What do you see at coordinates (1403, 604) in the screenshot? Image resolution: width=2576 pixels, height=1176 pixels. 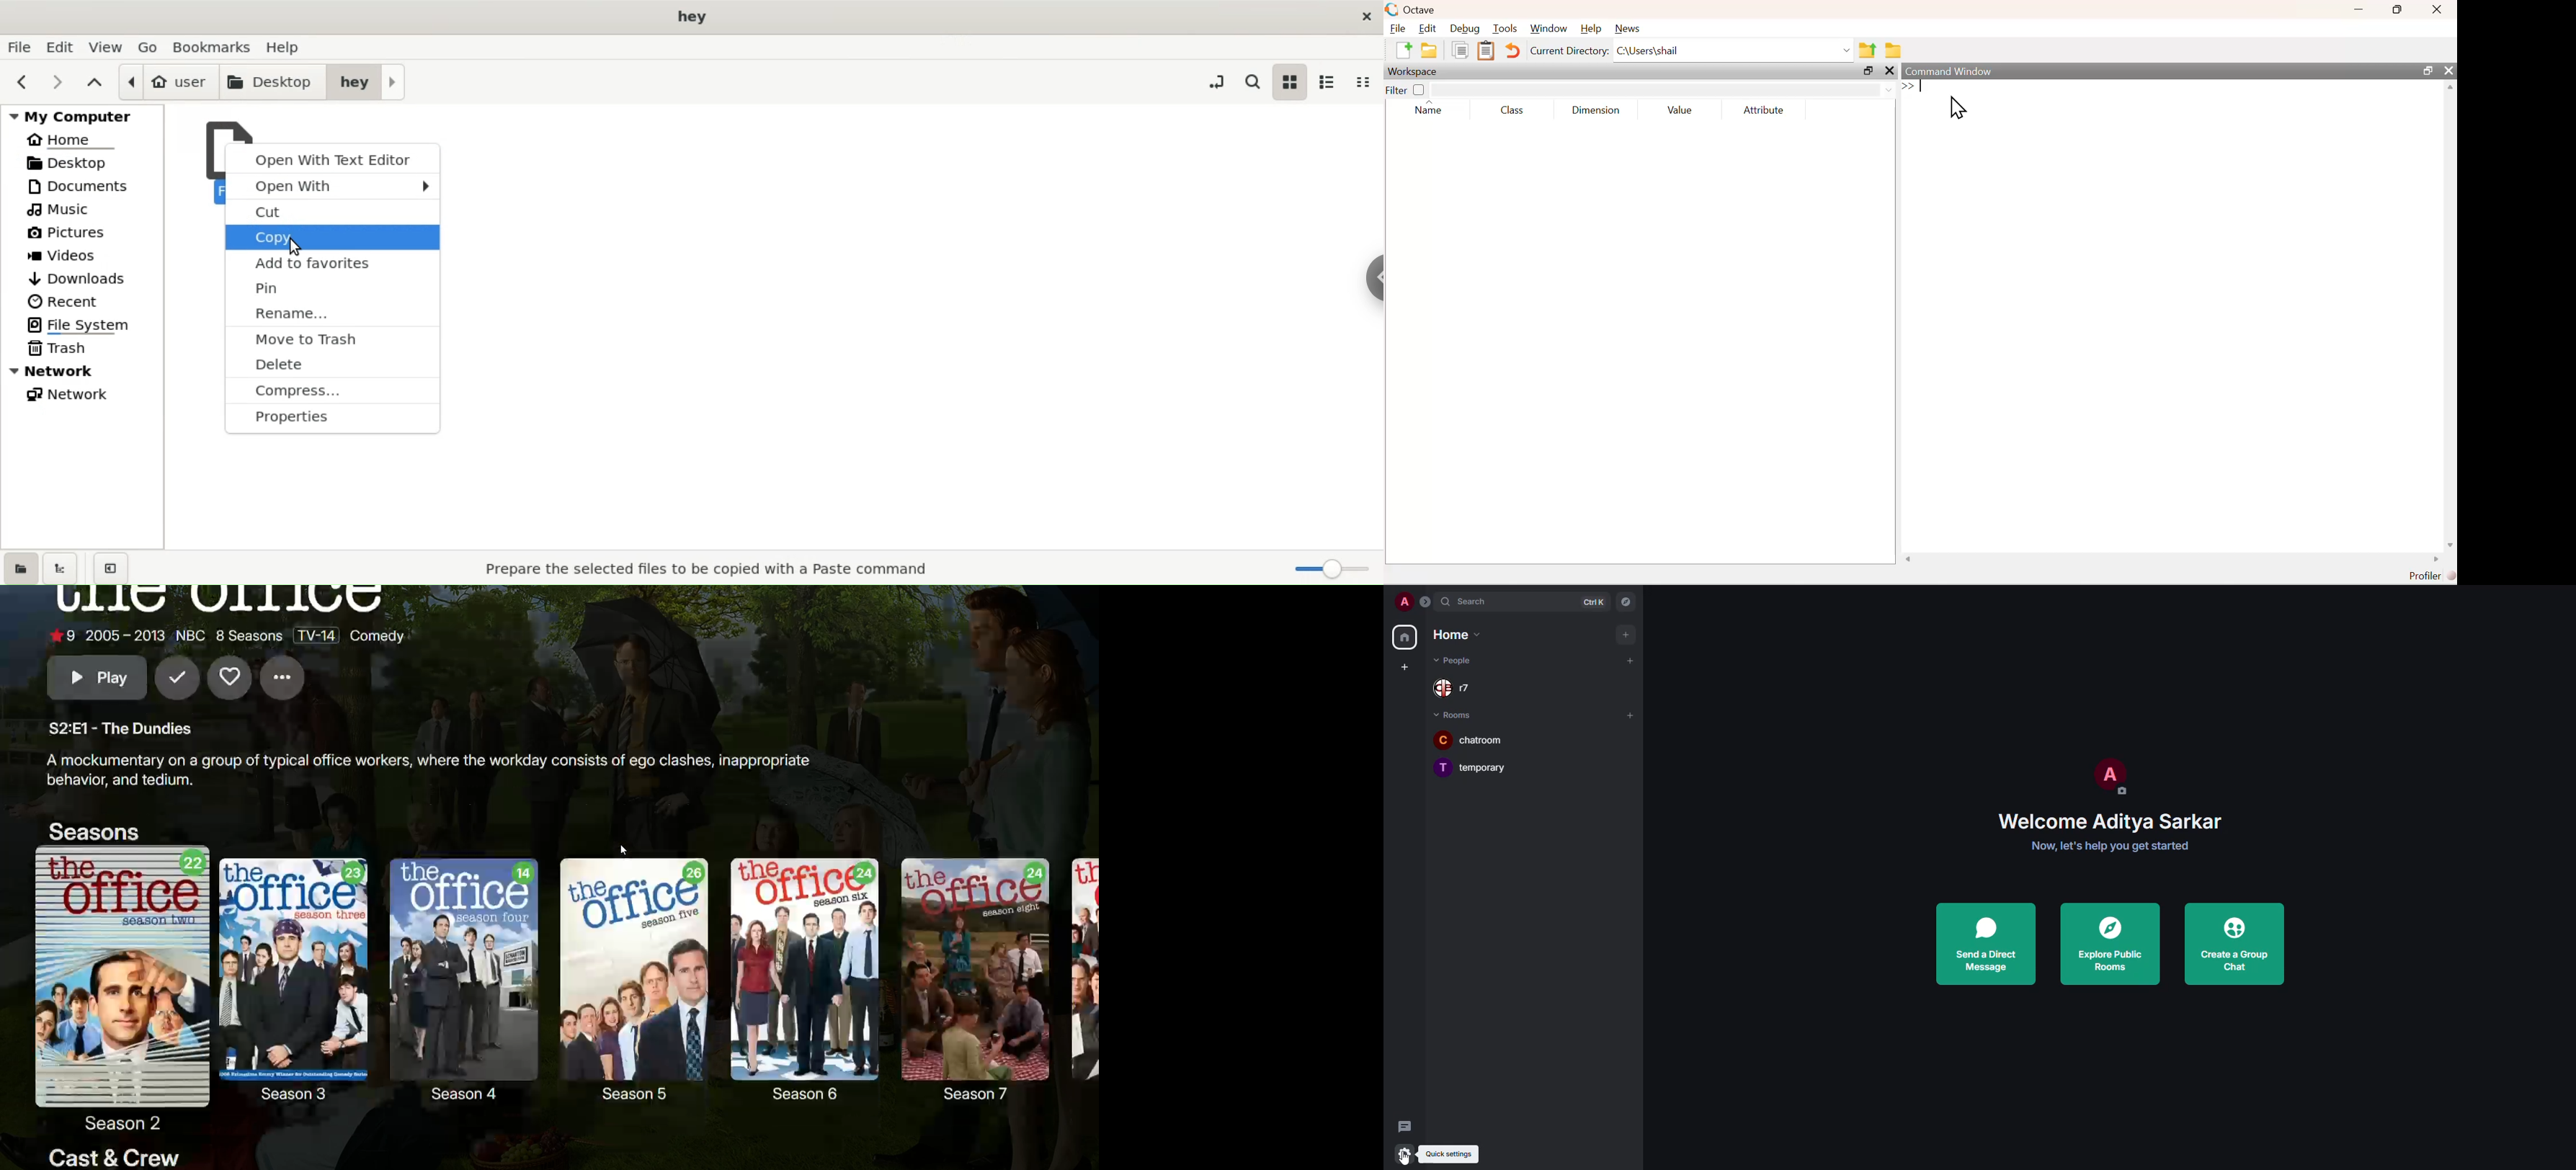 I see `profile` at bounding box center [1403, 604].